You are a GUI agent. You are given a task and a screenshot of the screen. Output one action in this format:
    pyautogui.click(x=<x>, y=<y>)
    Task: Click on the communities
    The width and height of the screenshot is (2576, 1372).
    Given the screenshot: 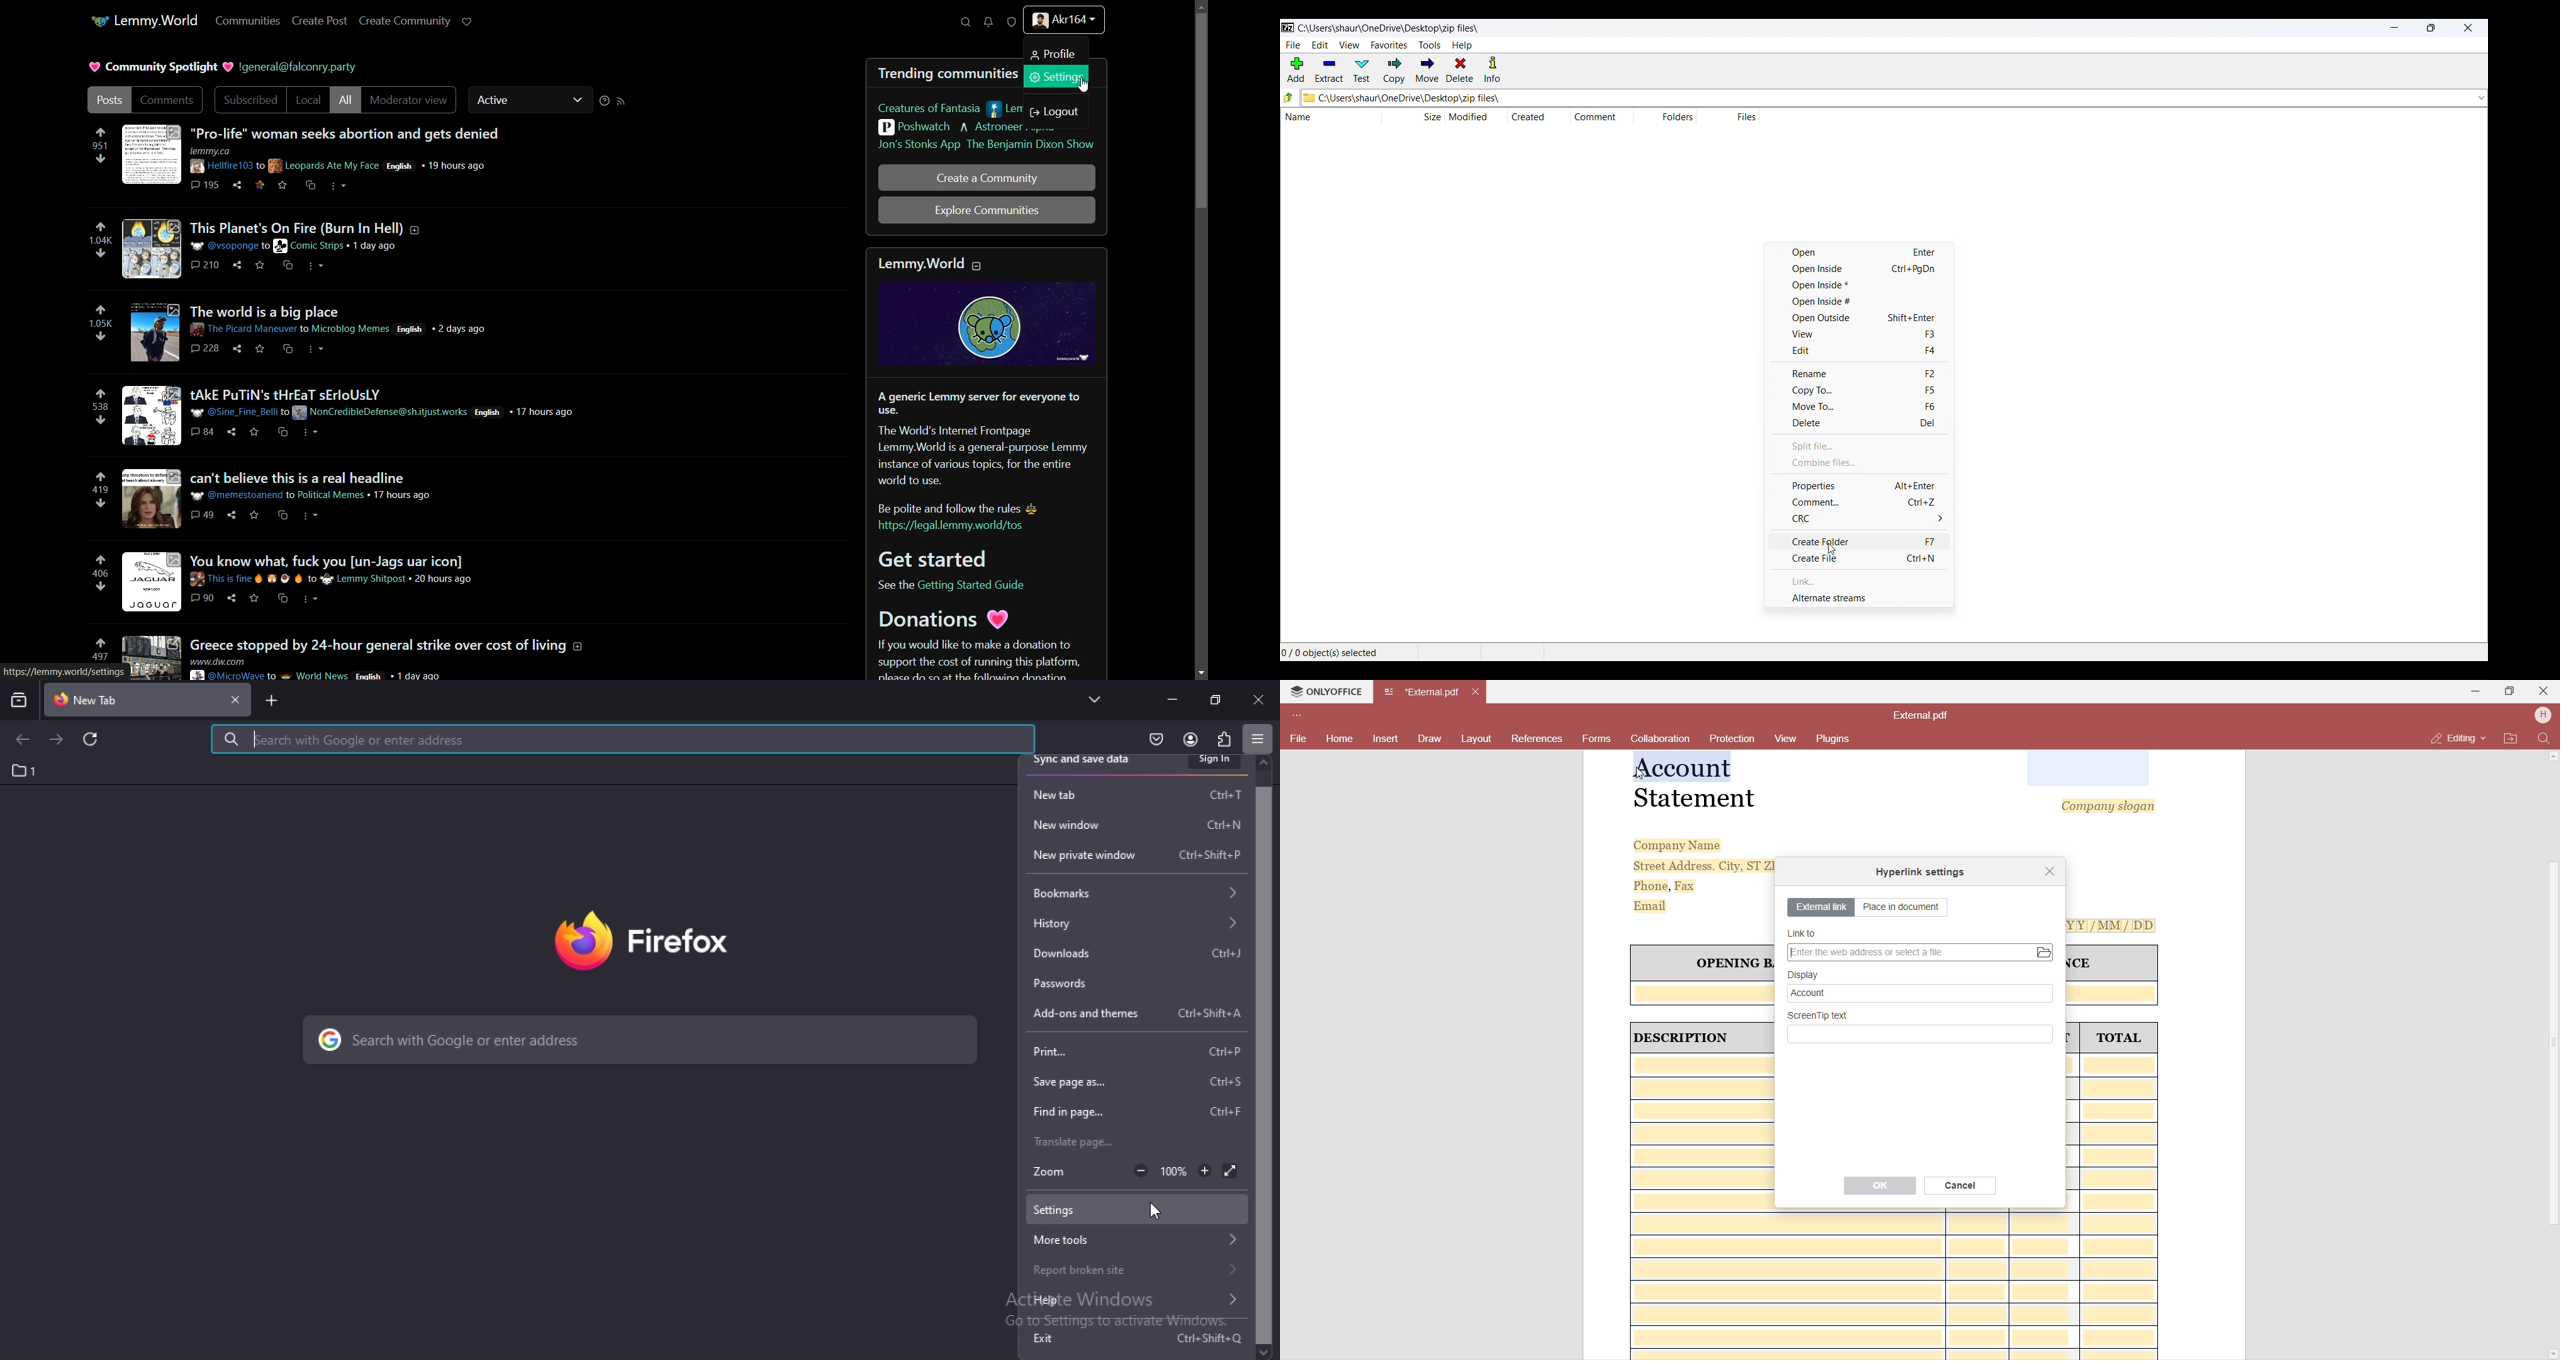 What is the action you would take?
    pyautogui.click(x=250, y=21)
    